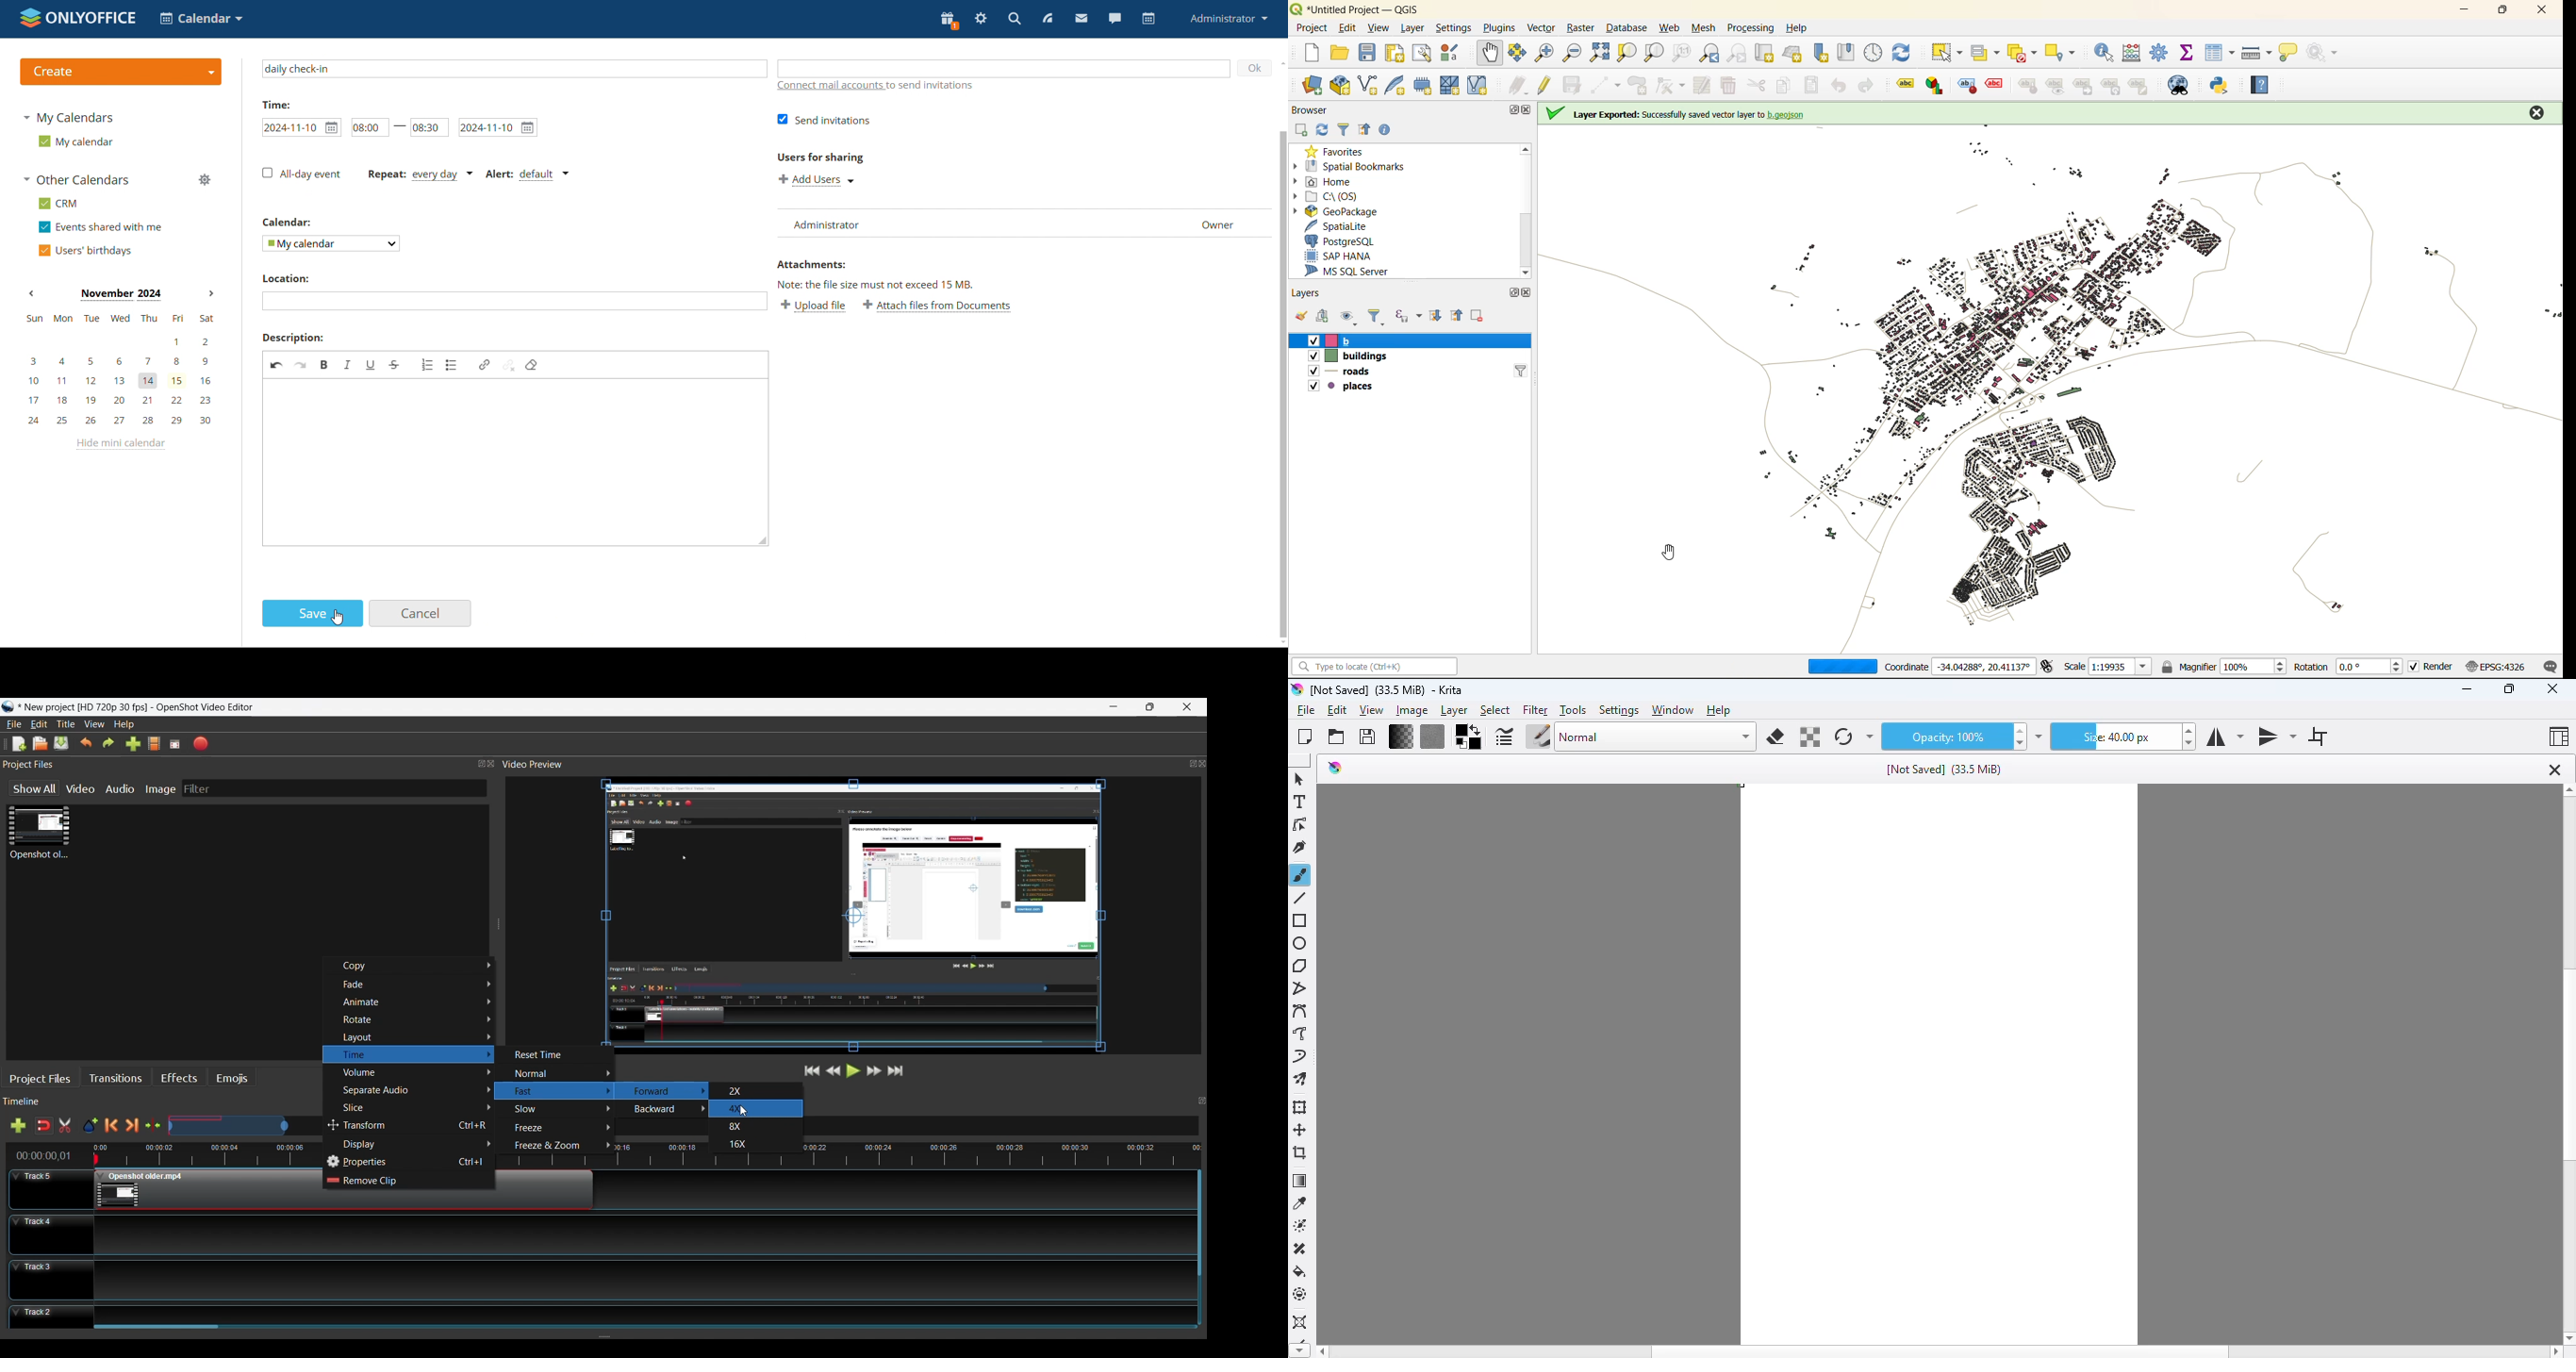  I want to click on toolbox, so click(2162, 51).